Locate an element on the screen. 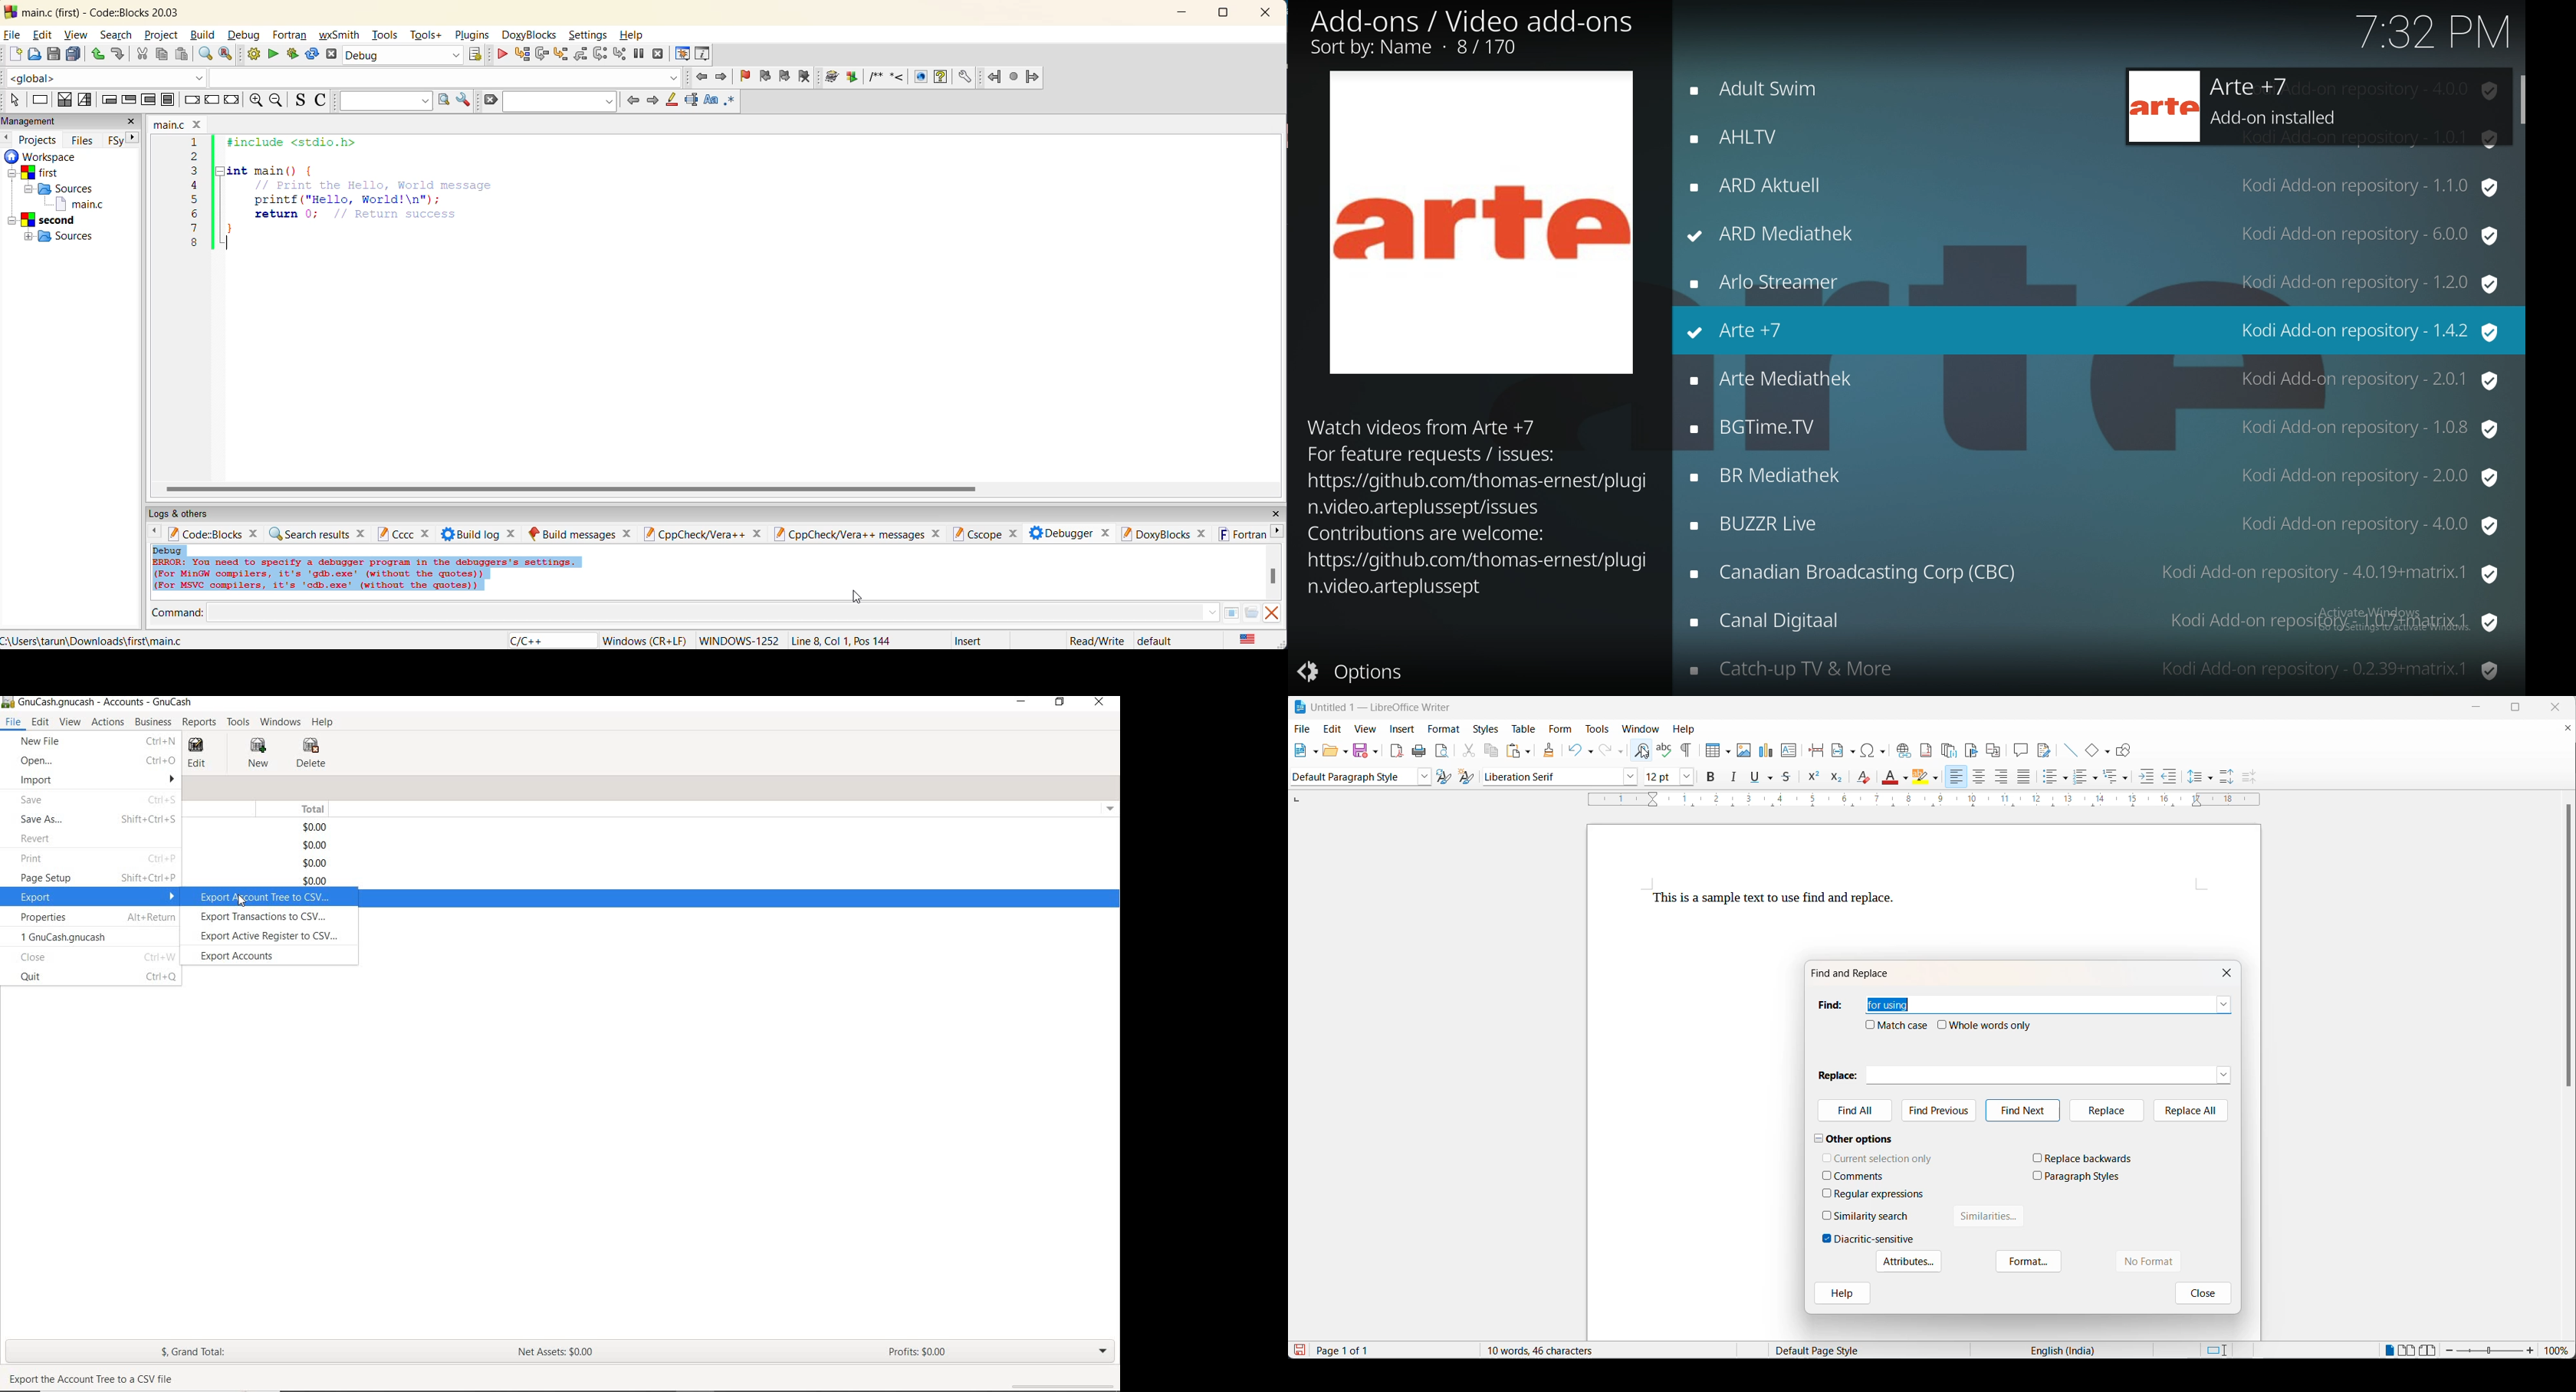 The image size is (2576, 1400). add on is located at coordinates (1799, 90).